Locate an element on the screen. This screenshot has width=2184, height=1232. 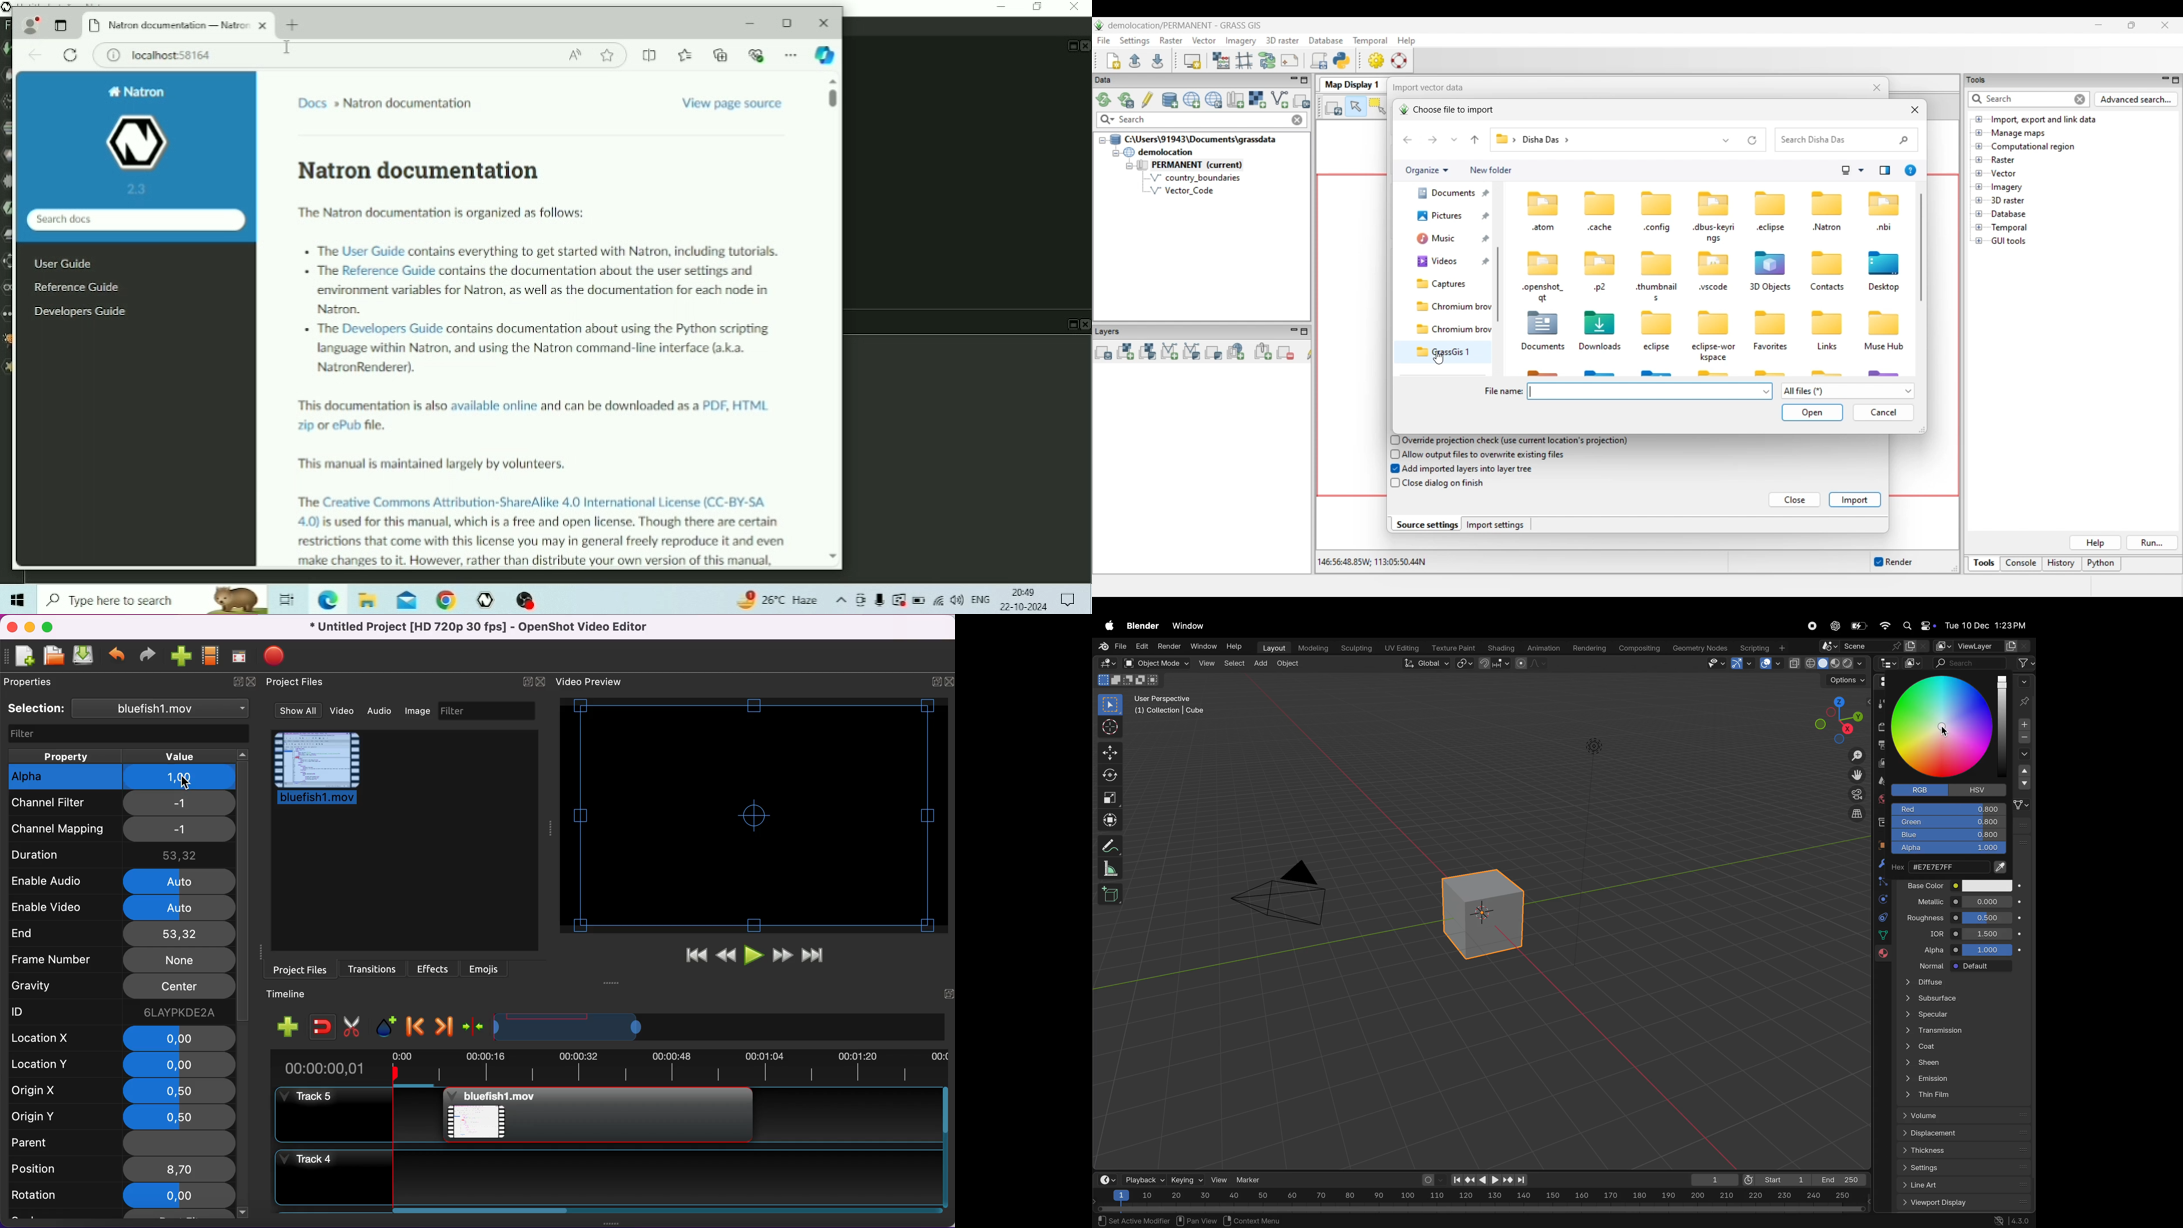
Close window is located at coordinates (1915, 110).